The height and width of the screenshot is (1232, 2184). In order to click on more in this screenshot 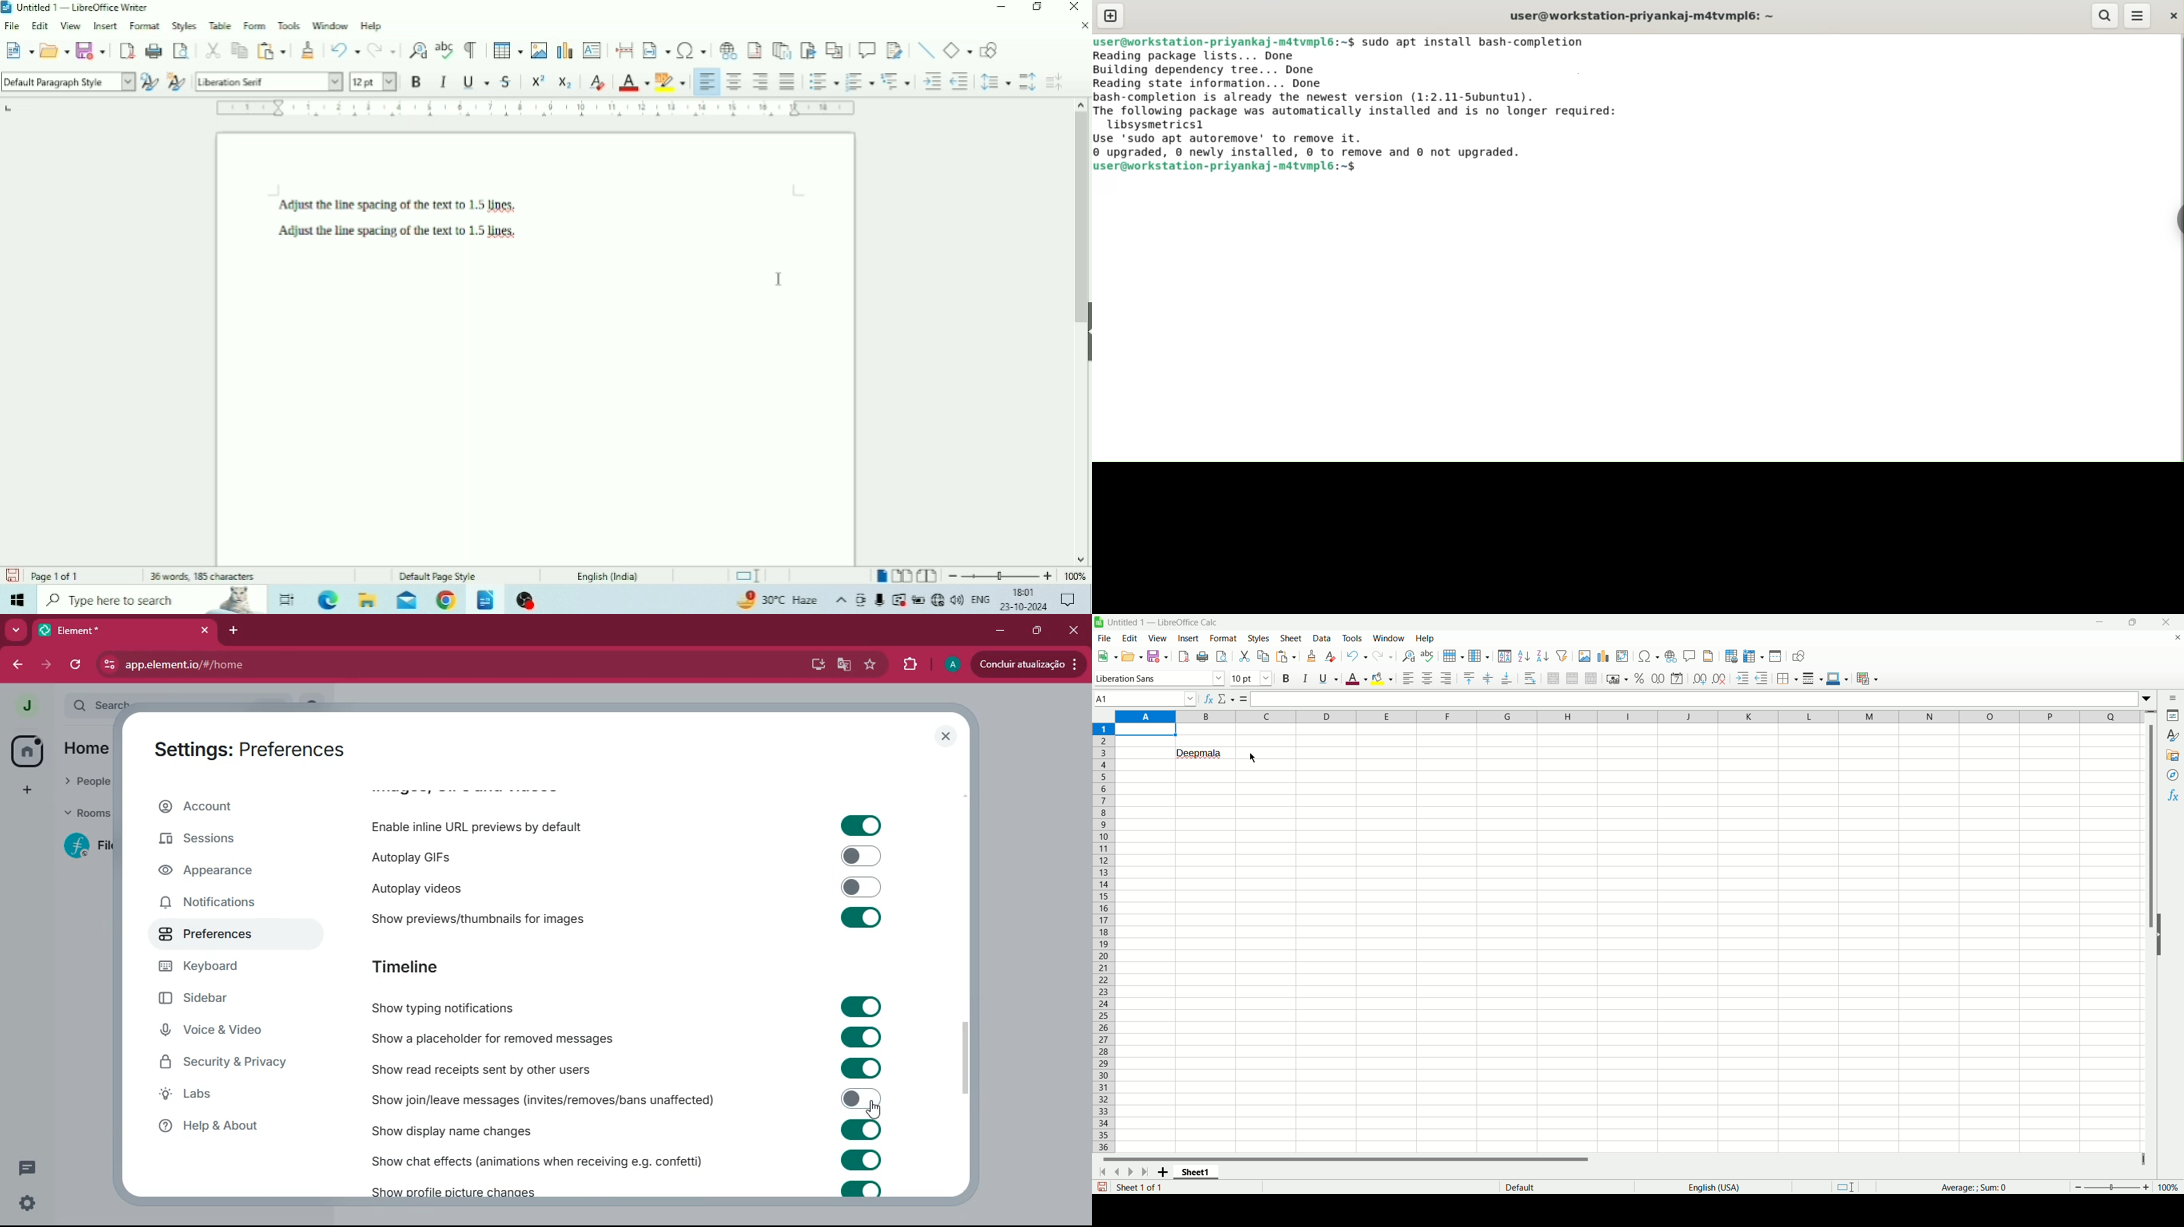, I will do `click(16, 631)`.